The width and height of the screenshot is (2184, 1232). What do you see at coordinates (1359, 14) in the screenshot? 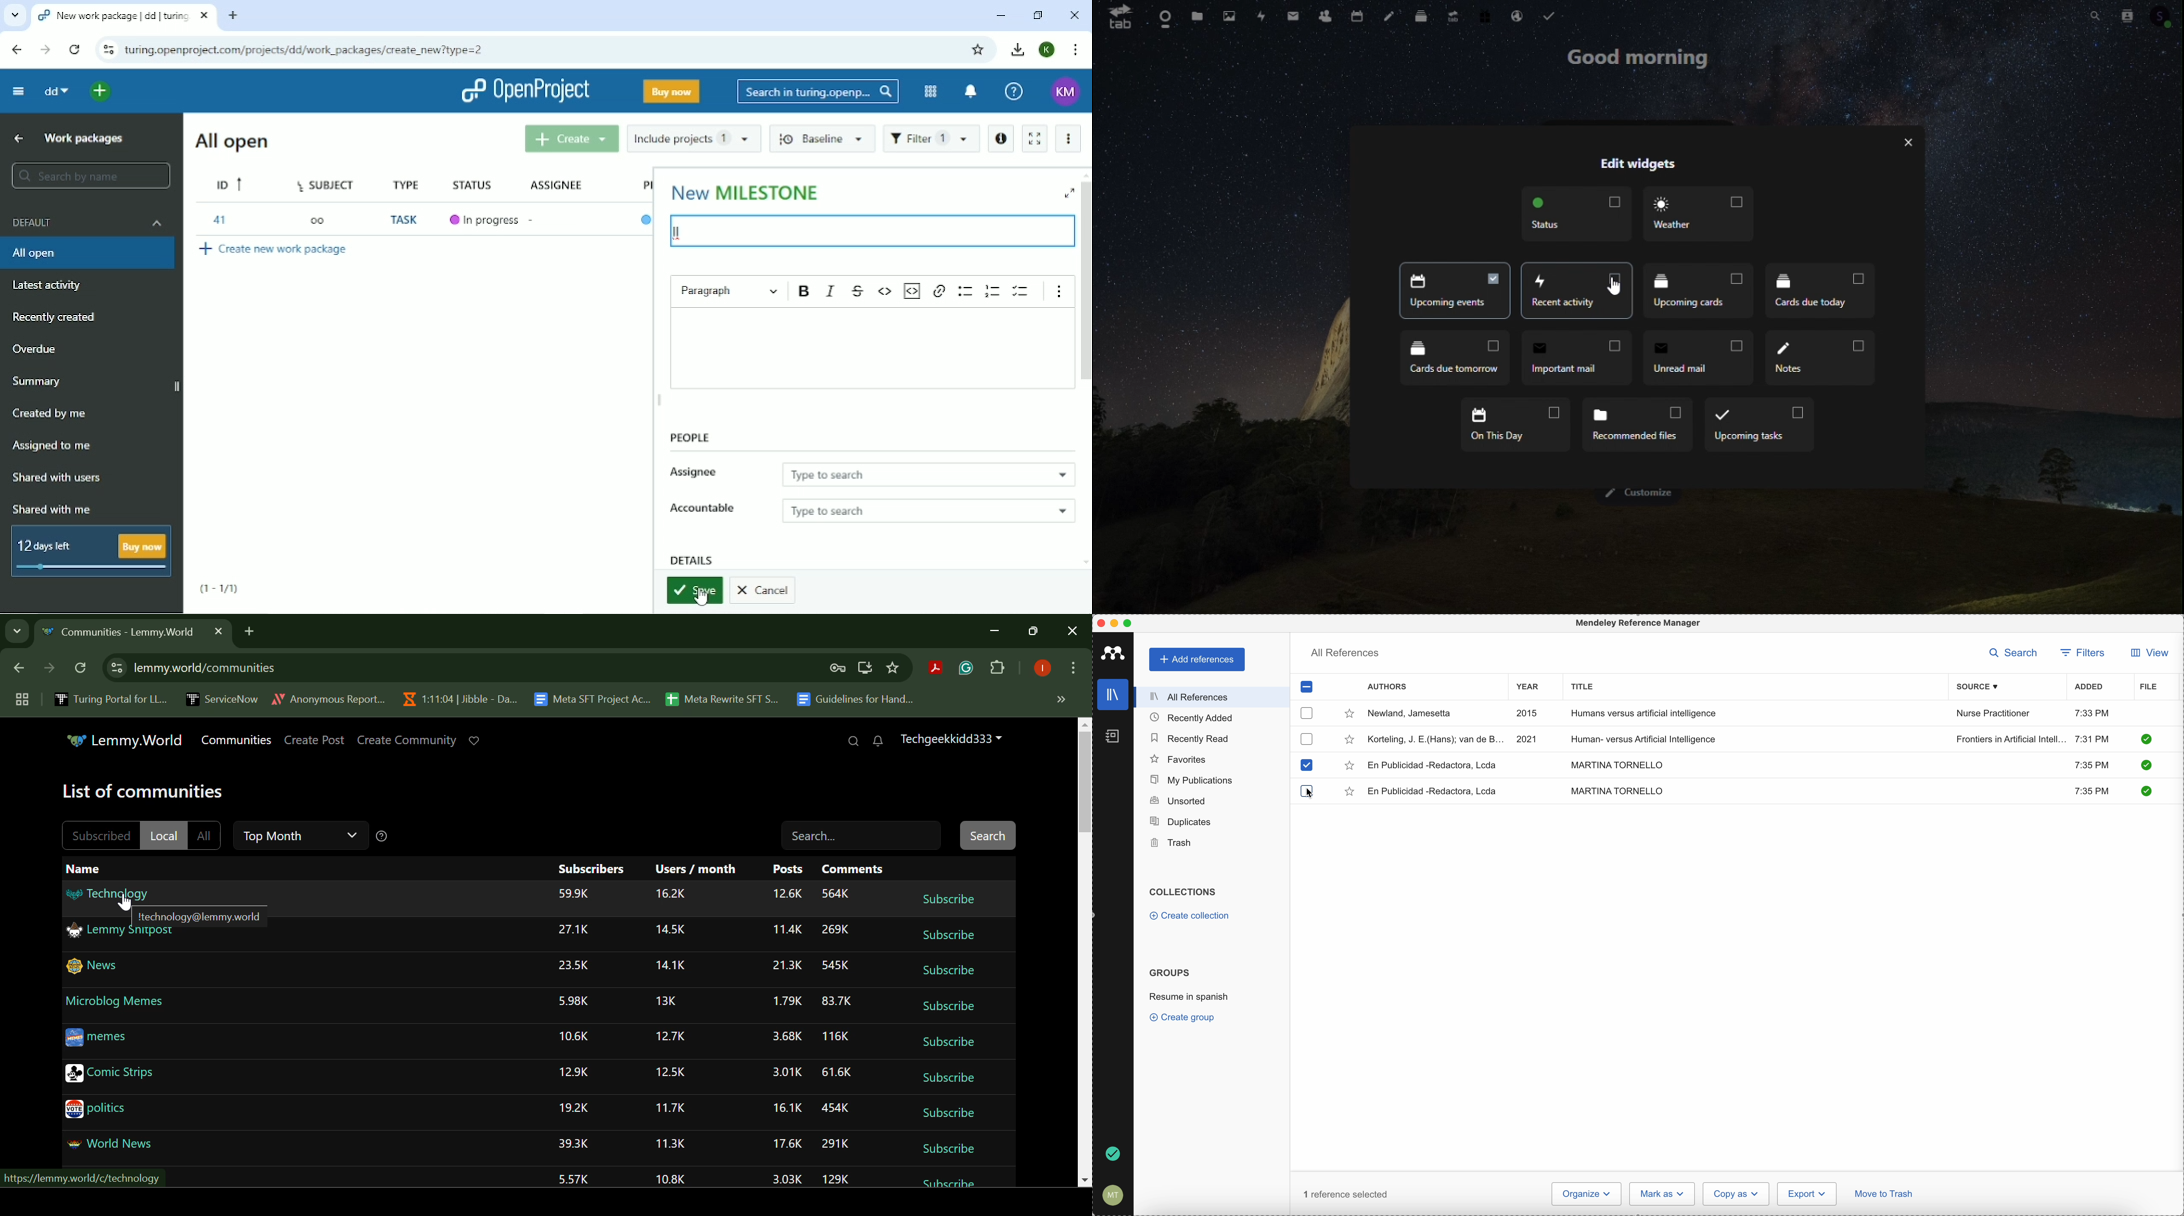
I see `Calendar` at bounding box center [1359, 14].